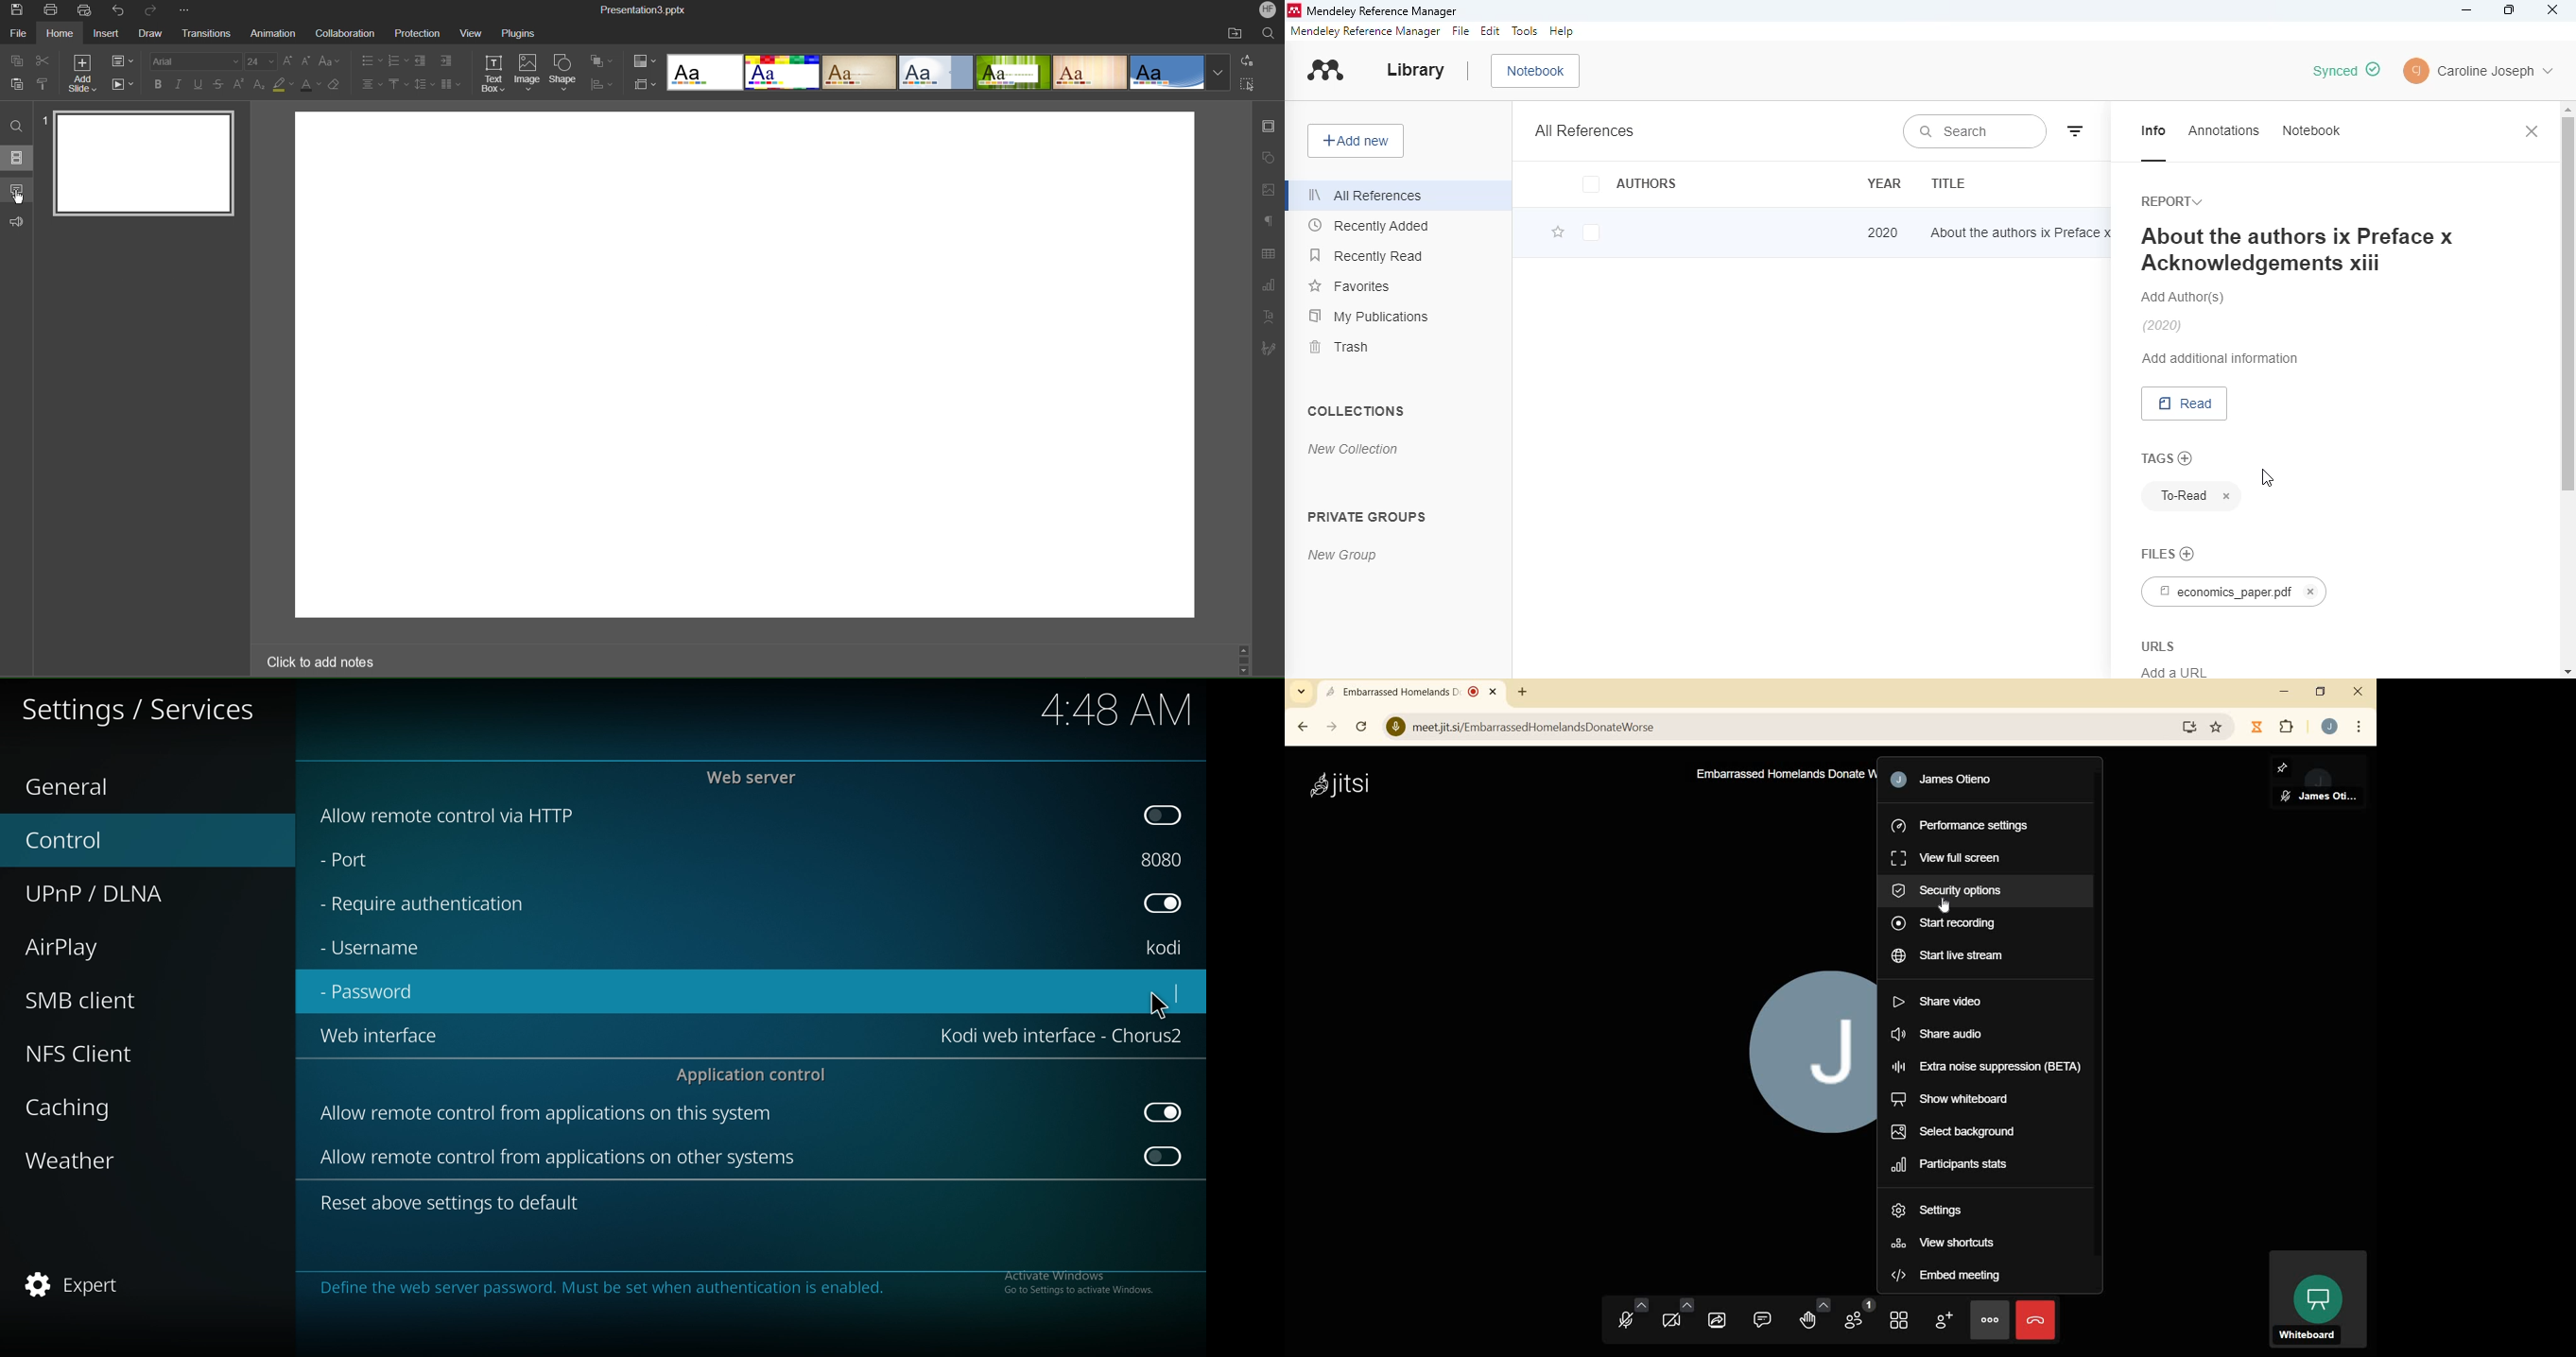 The width and height of the screenshot is (2576, 1372). Describe the element at coordinates (1953, 1035) in the screenshot. I see `SHARE AUDIO` at that location.